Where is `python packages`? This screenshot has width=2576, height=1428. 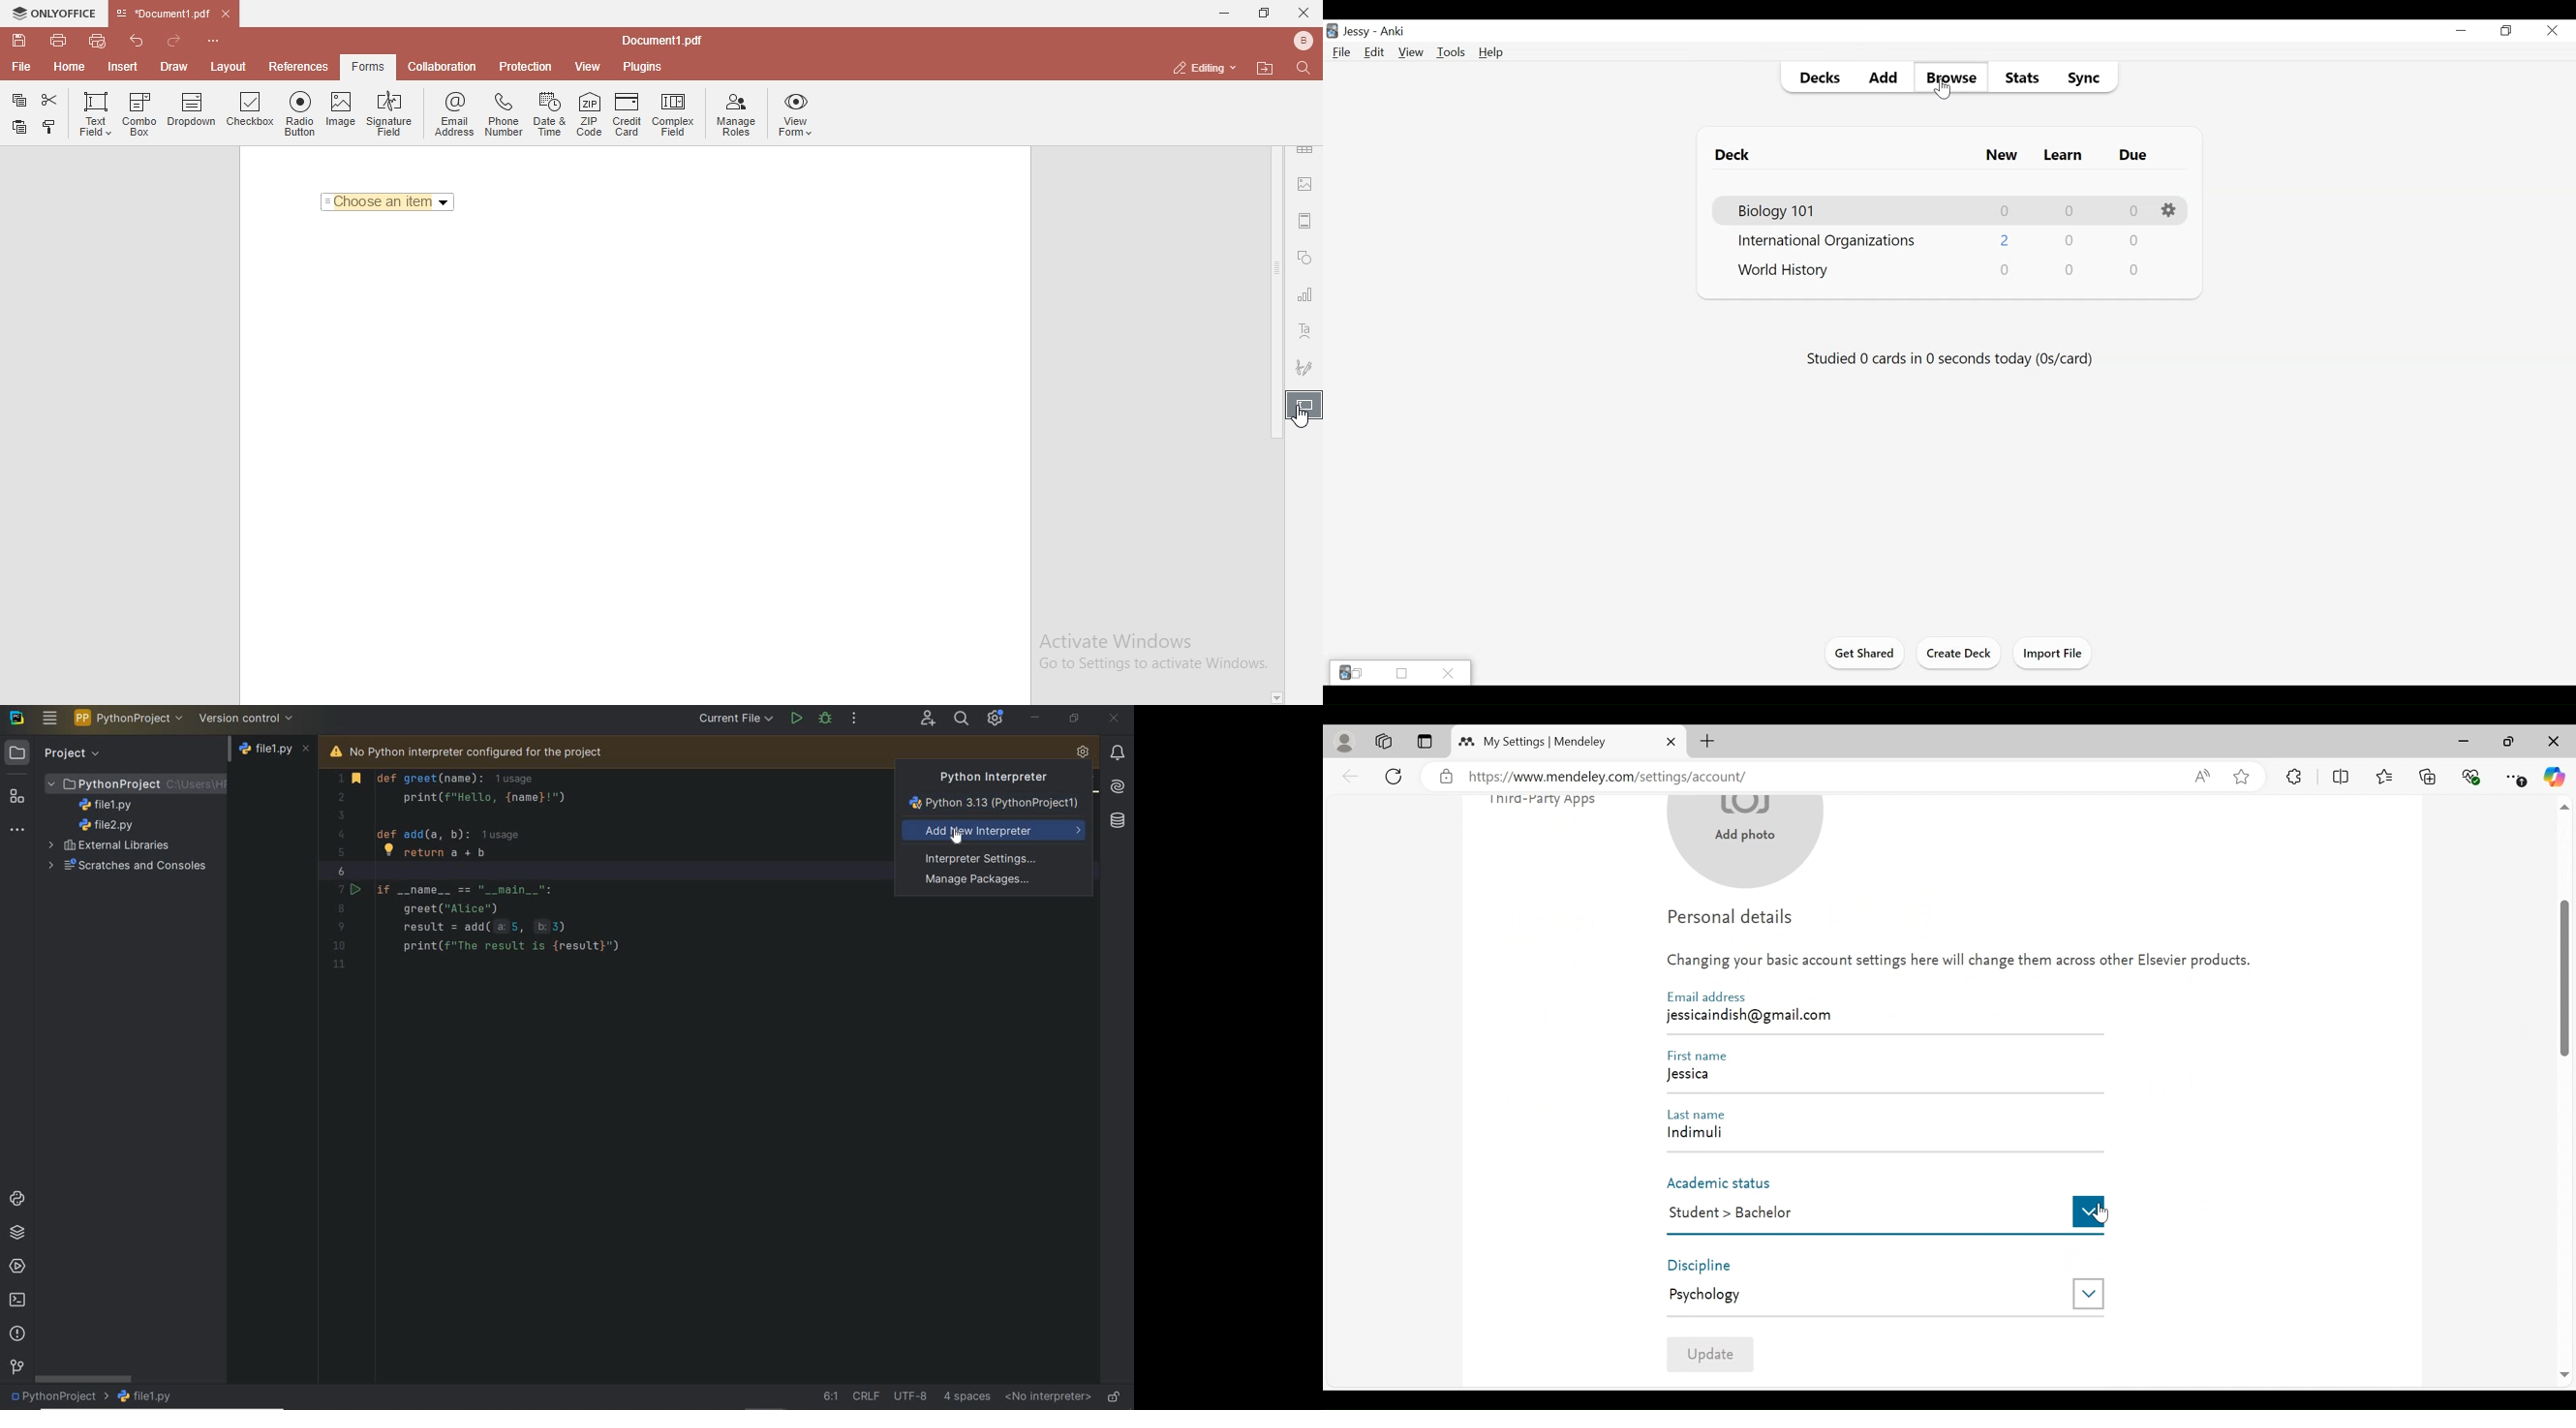 python packages is located at coordinates (18, 1232).